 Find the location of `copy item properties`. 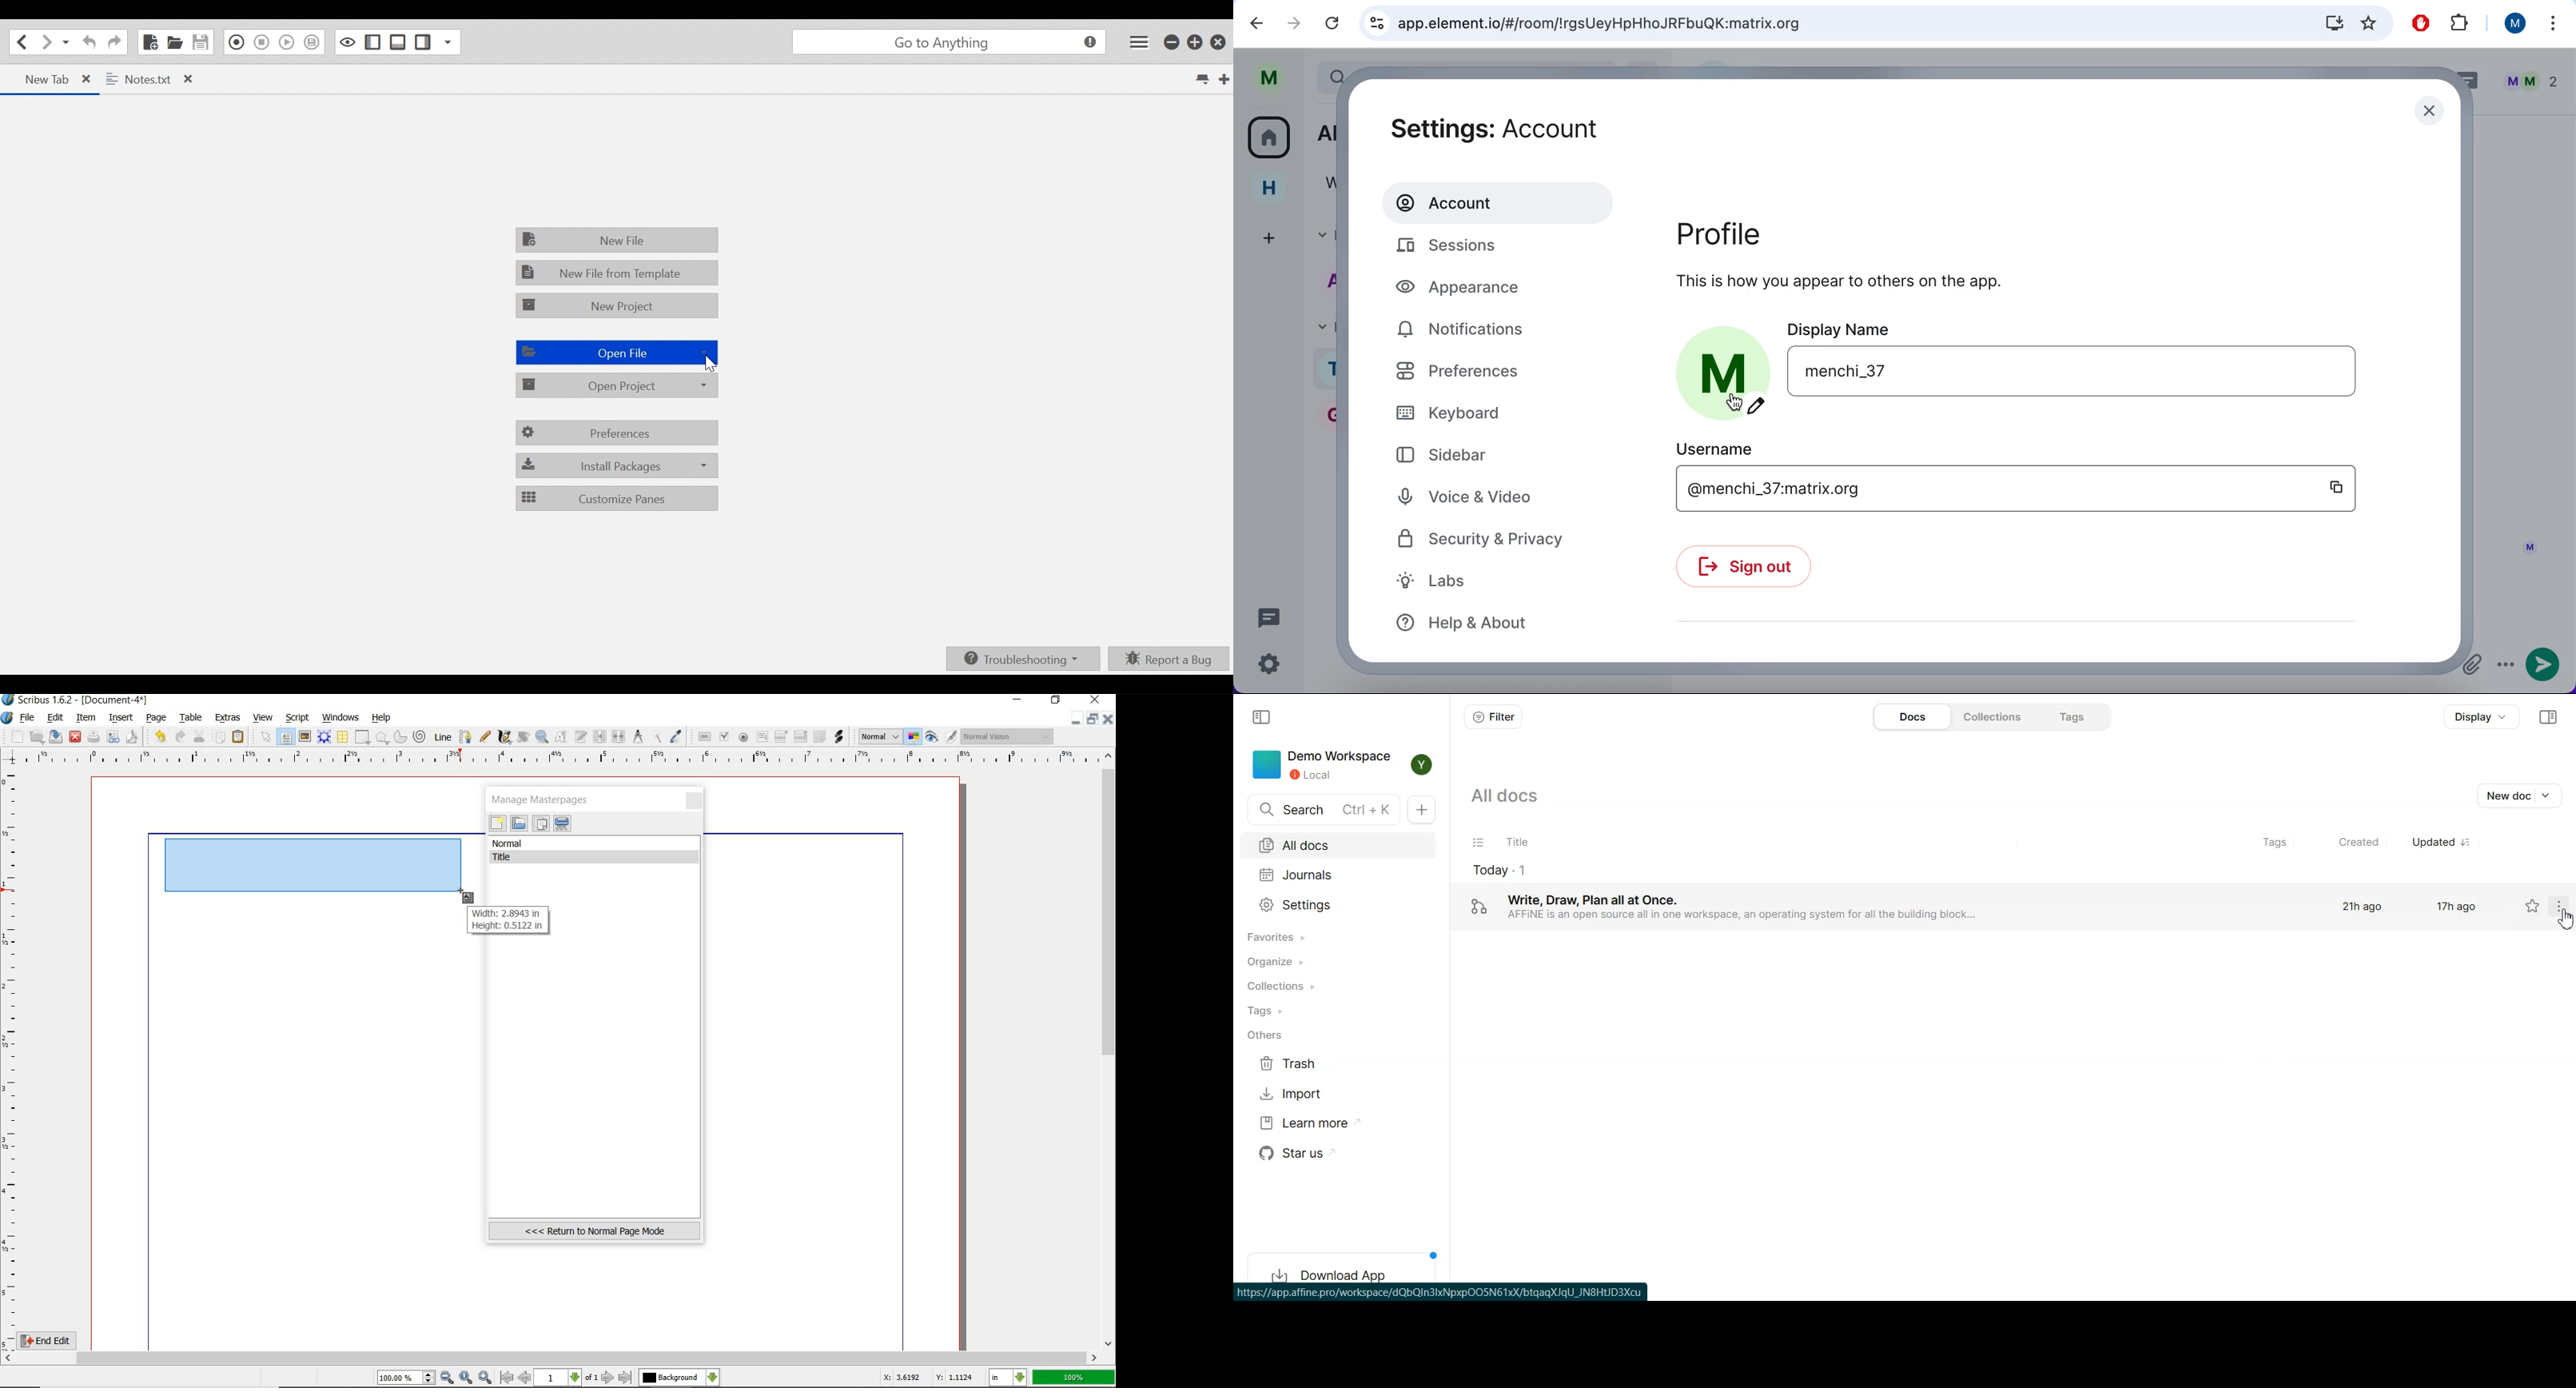

copy item properties is located at coordinates (659, 736).